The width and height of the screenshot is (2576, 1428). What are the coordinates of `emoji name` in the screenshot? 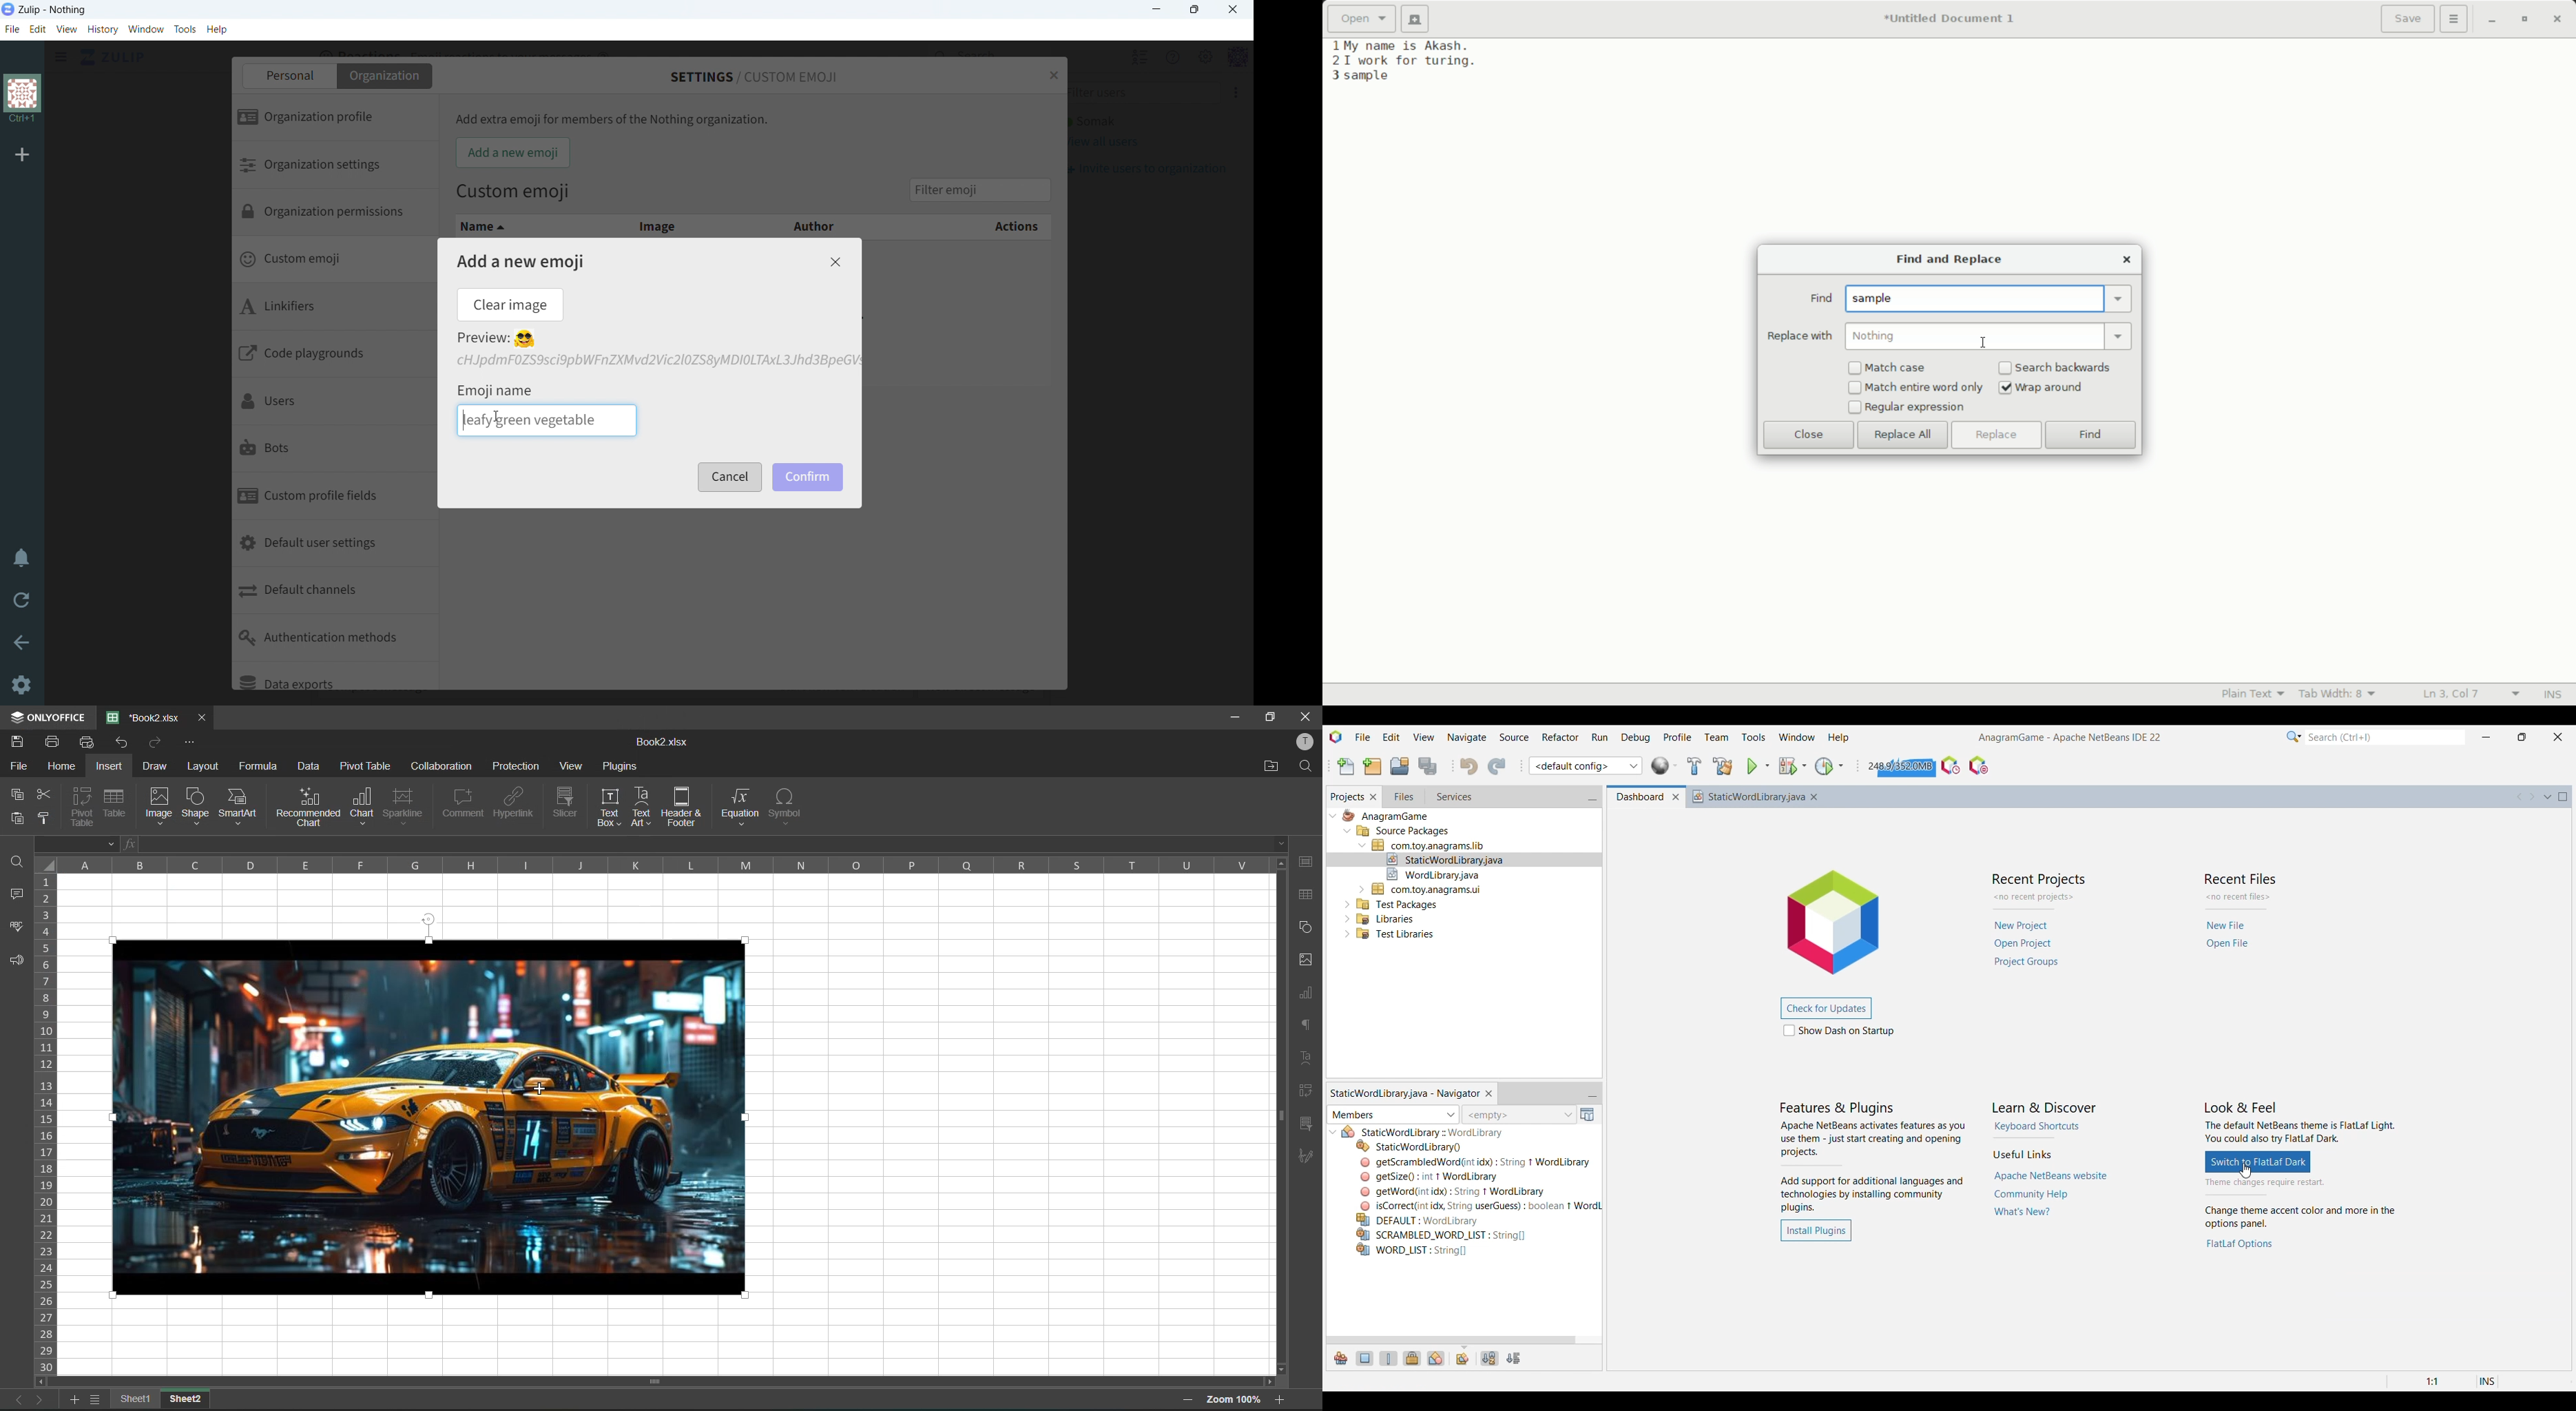 It's located at (496, 389).